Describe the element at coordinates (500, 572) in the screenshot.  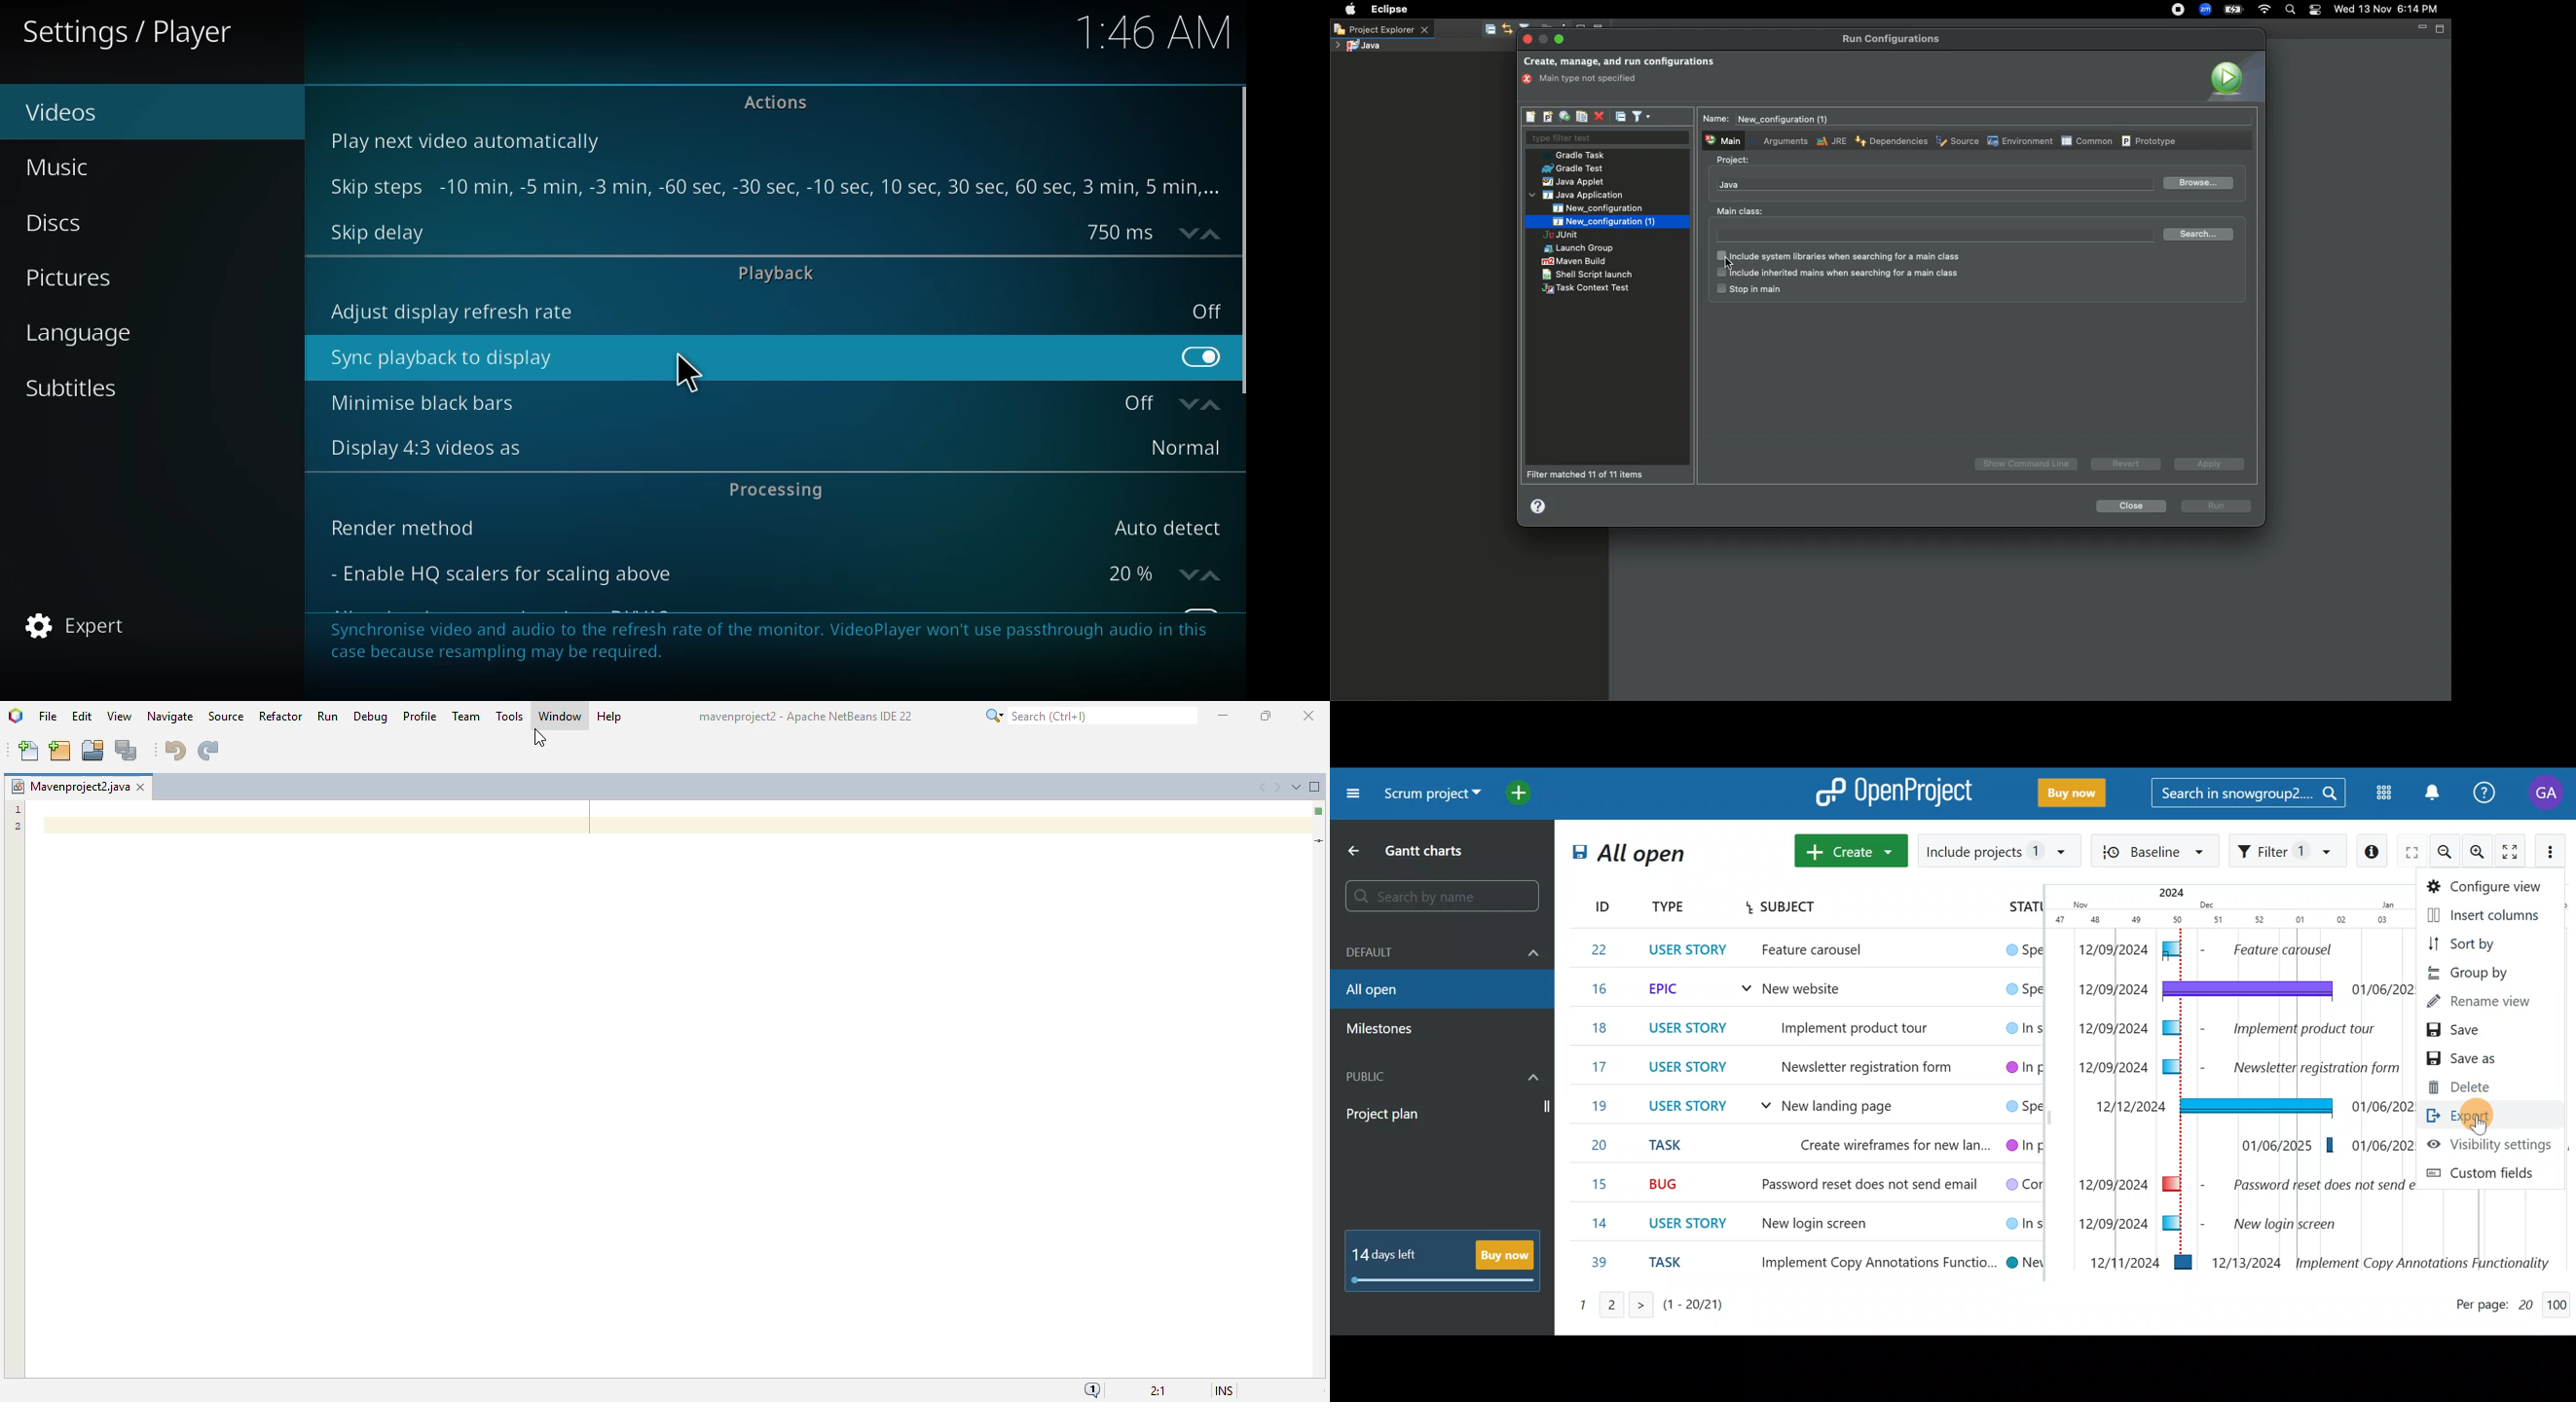
I see `enable hq scalers for scaling above` at that location.